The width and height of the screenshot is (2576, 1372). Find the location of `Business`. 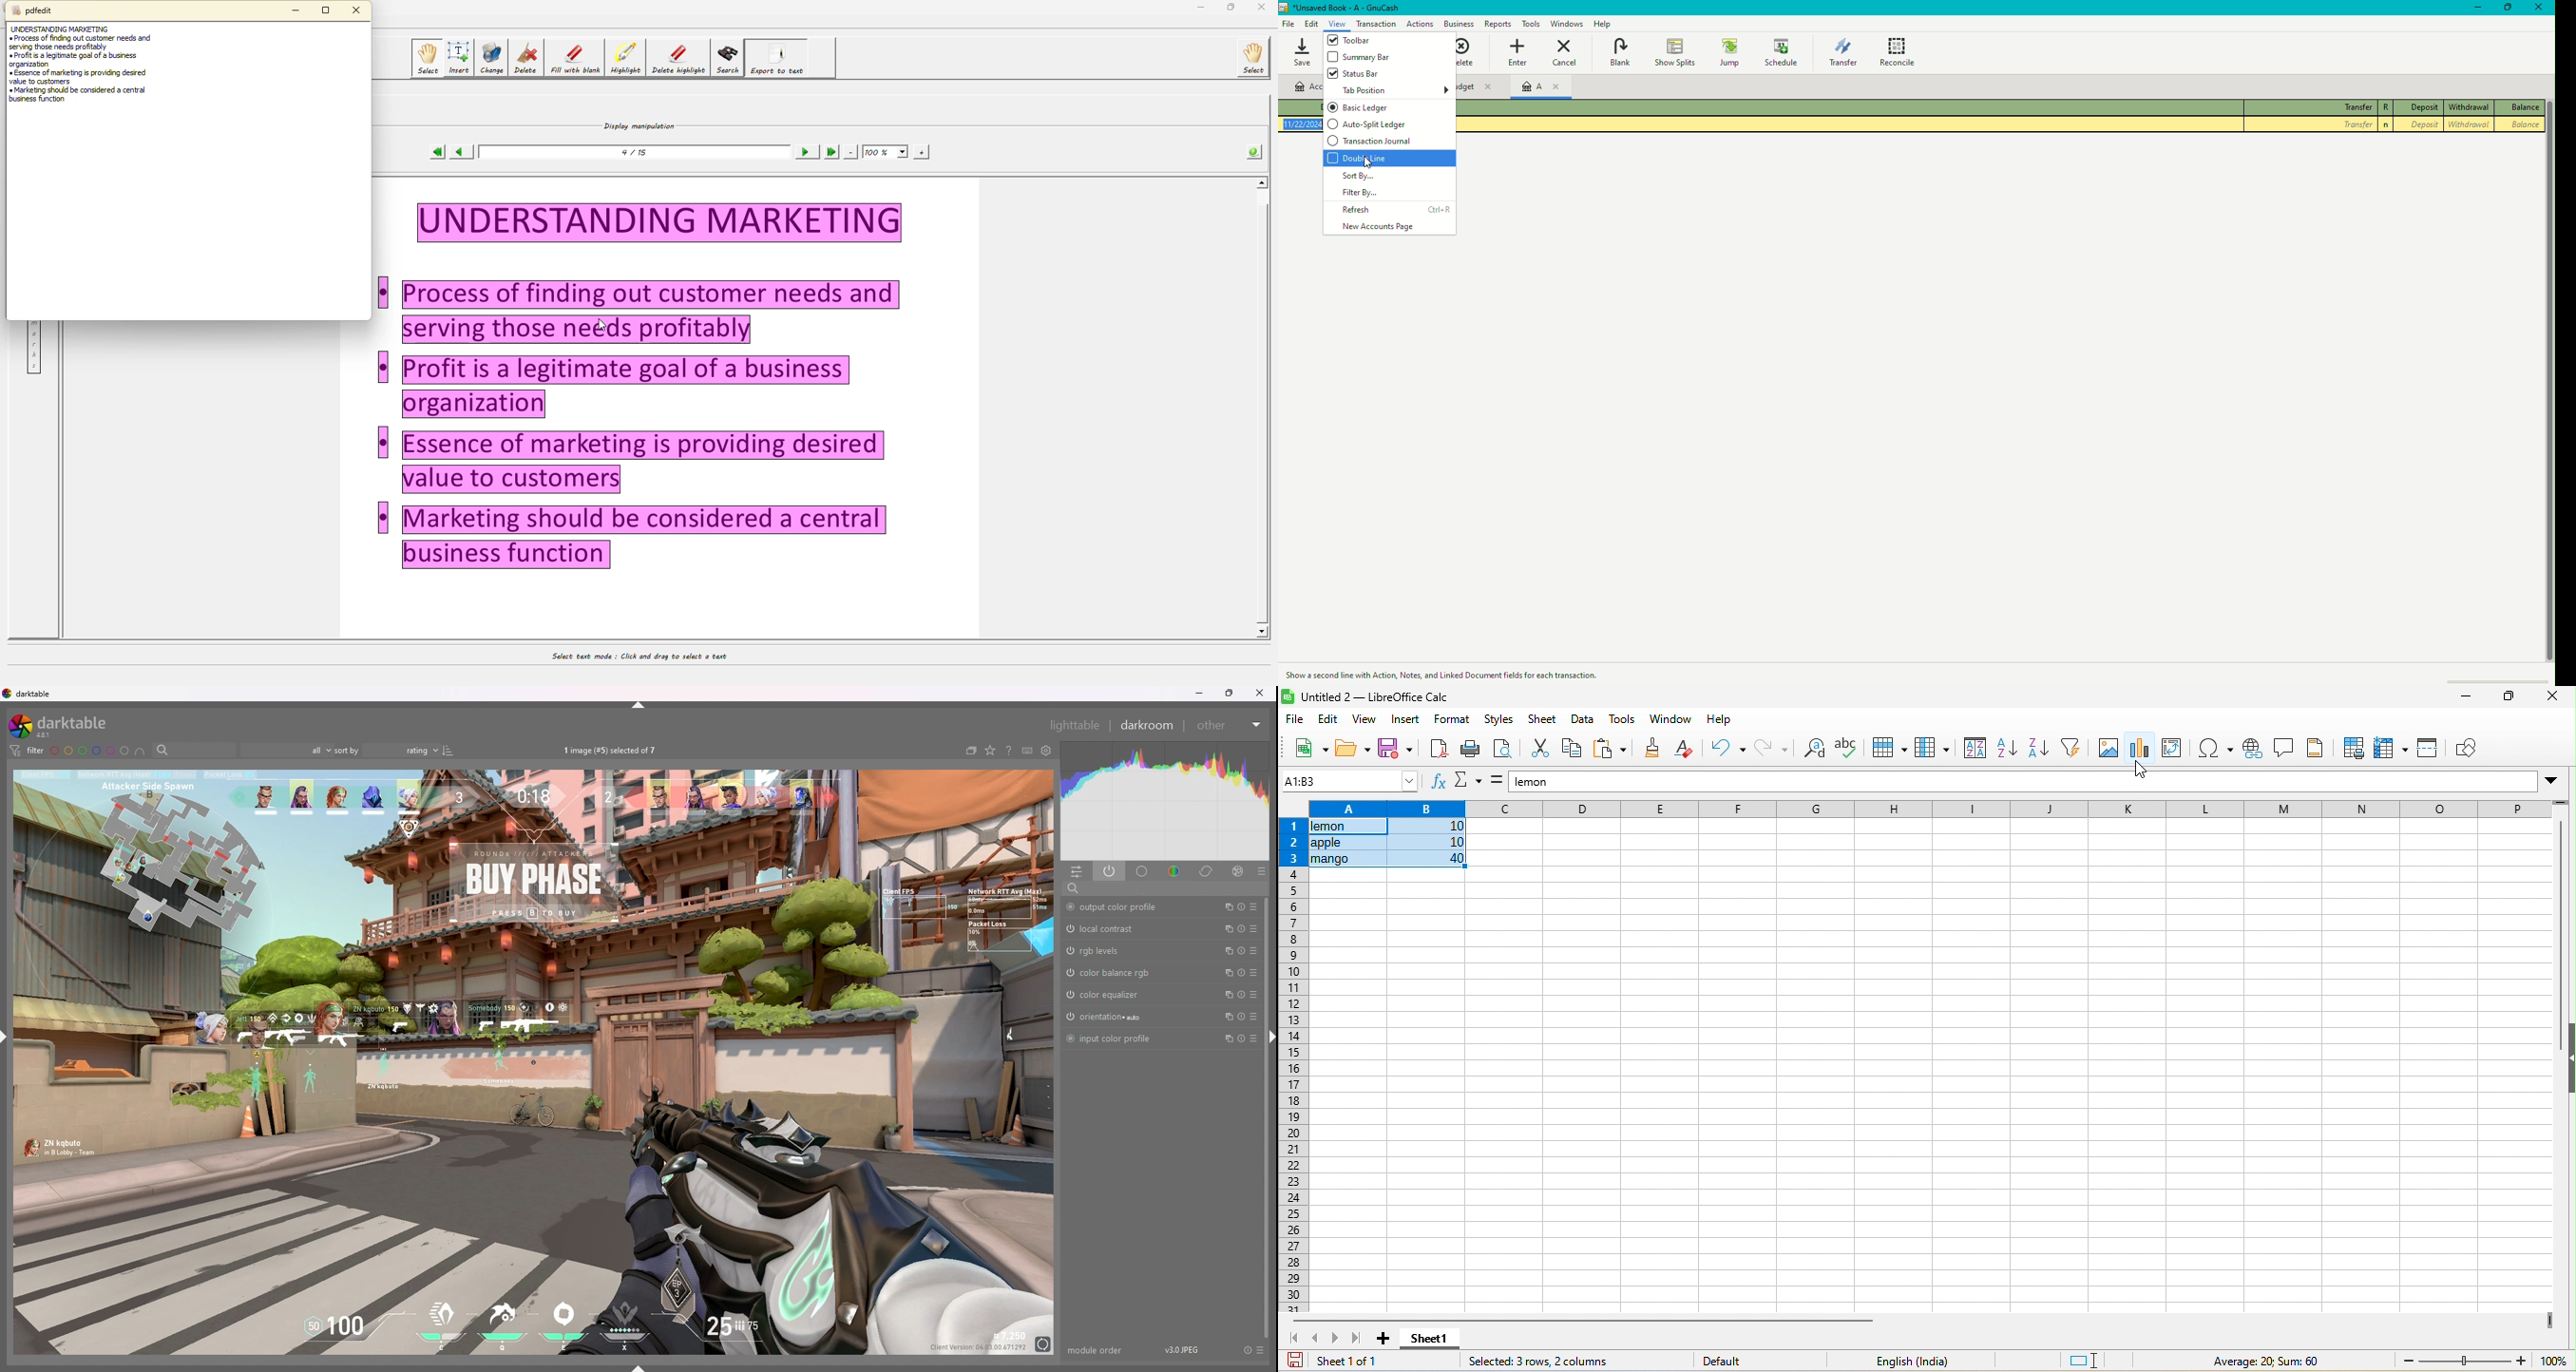

Business is located at coordinates (1458, 25).